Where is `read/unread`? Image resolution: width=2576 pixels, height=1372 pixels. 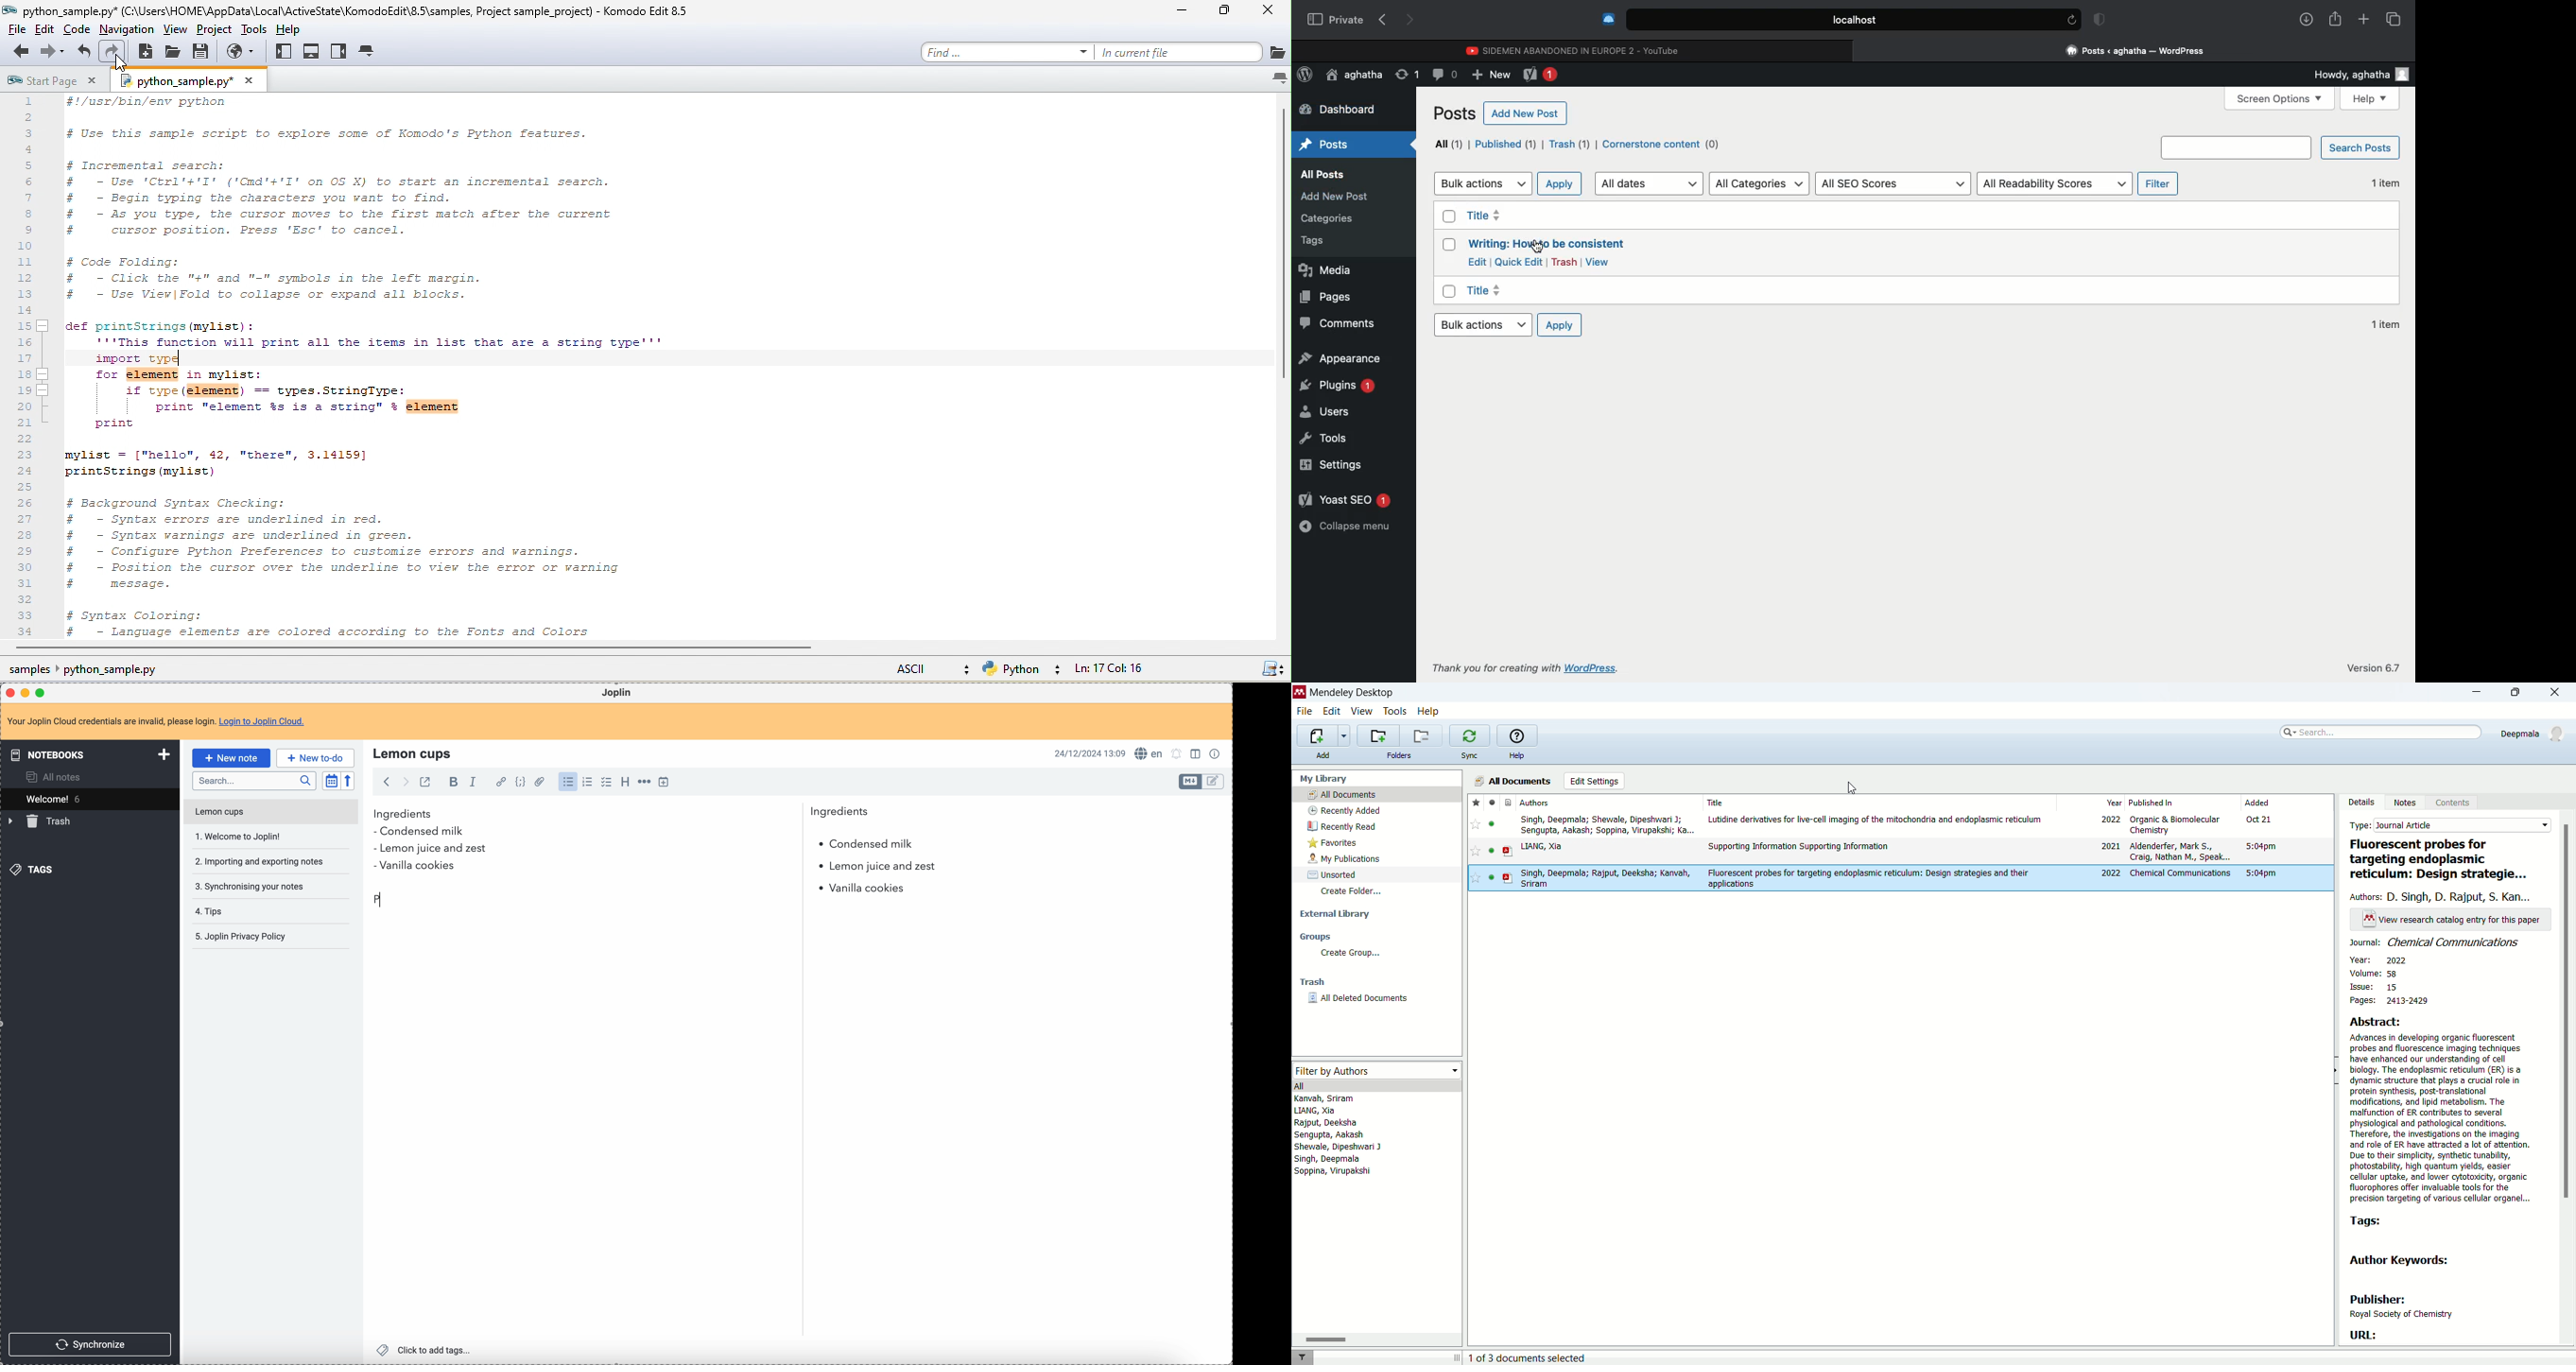 read/unread is located at coordinates (1491, 824).